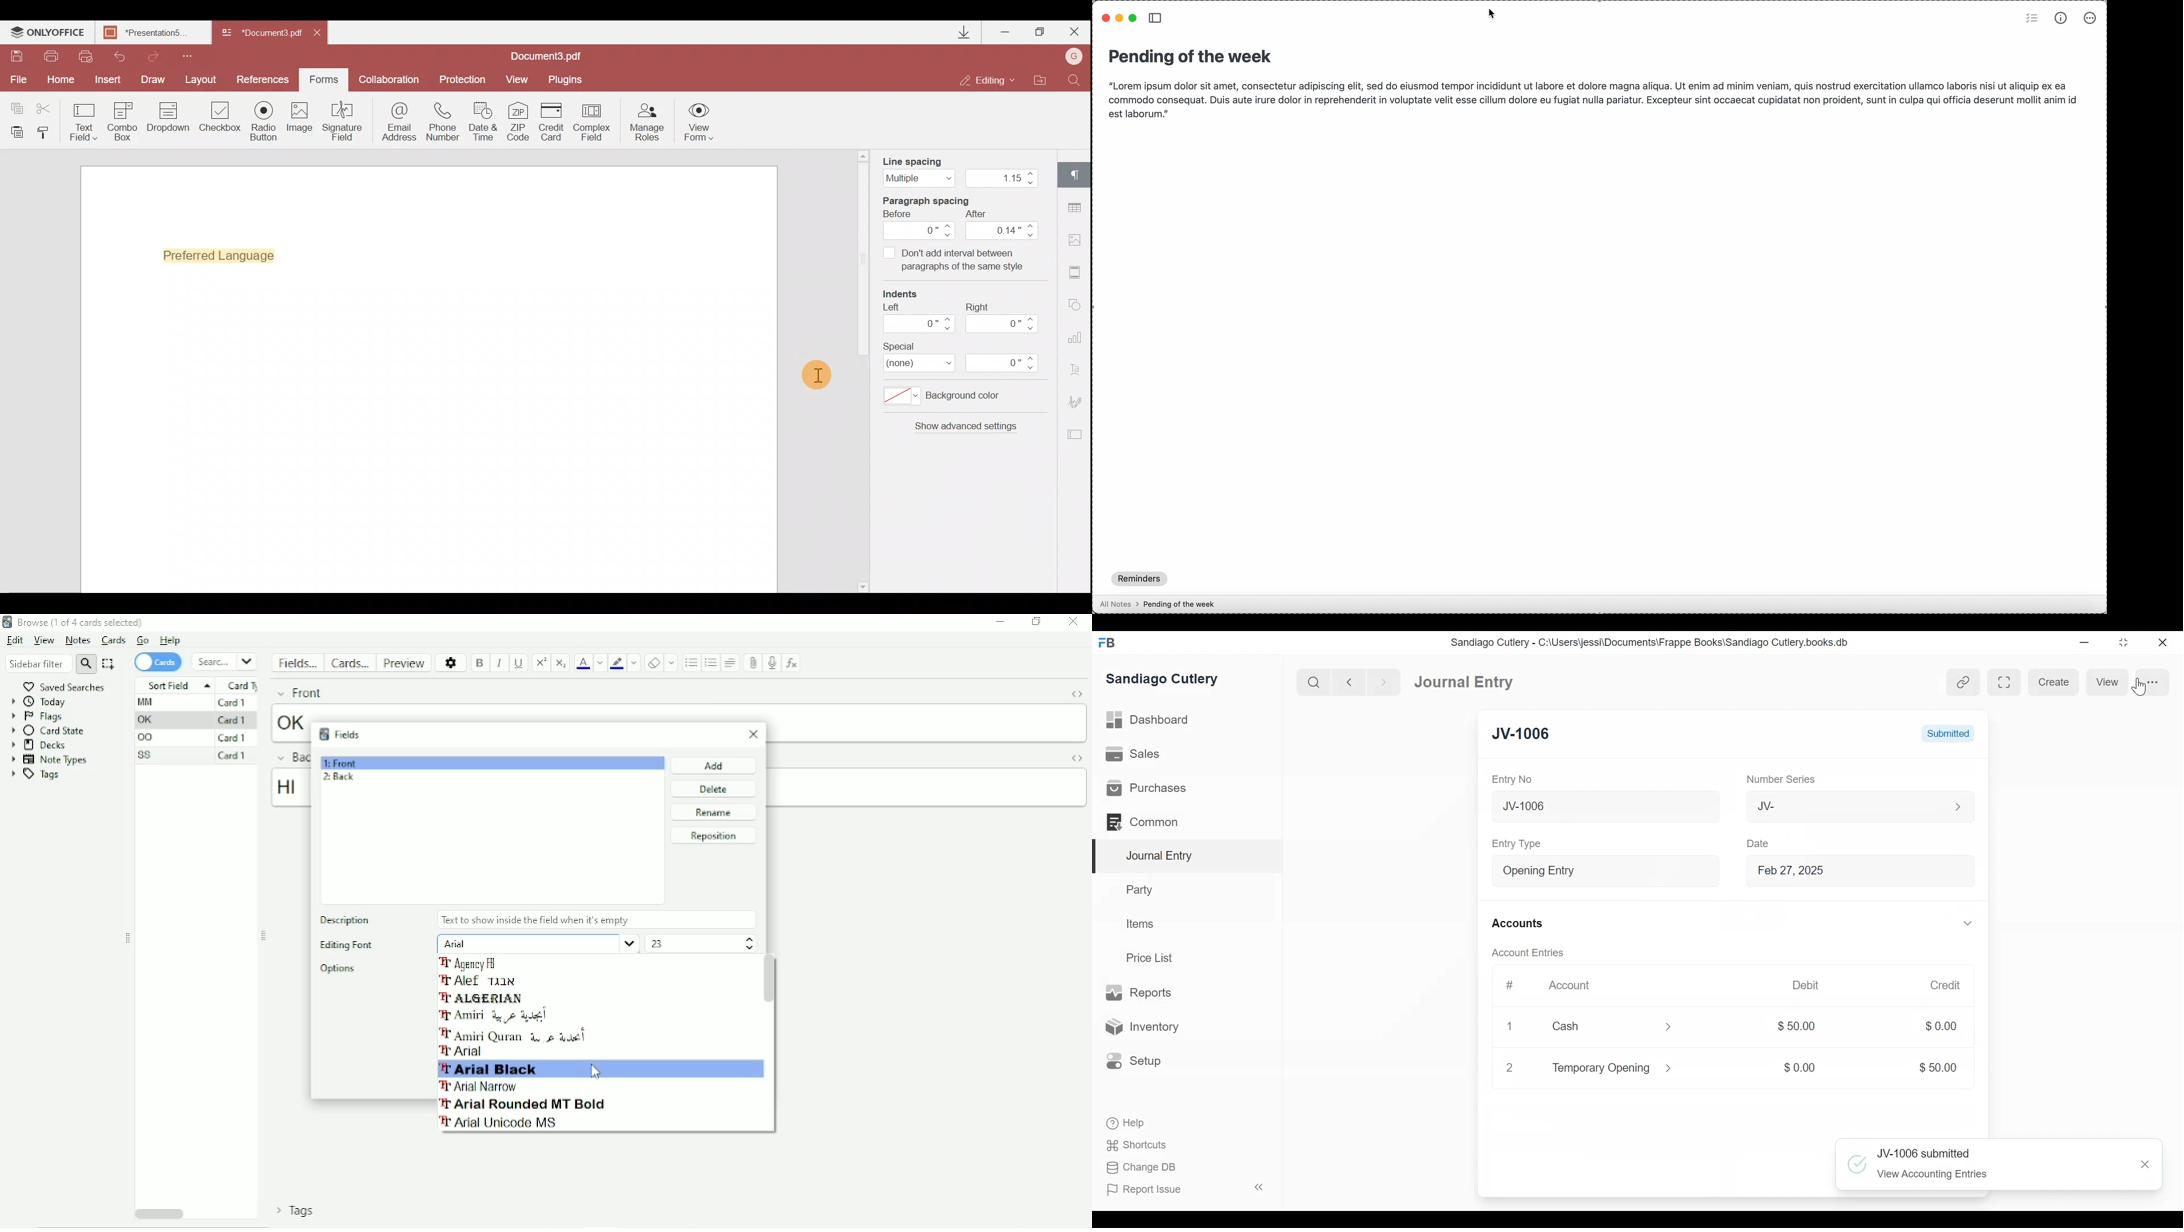 The width and height of the screenshot is (2184, 1232). Describe the element at coordinates (497, 1015) in the screenshot. I see `Amiri` at that location.